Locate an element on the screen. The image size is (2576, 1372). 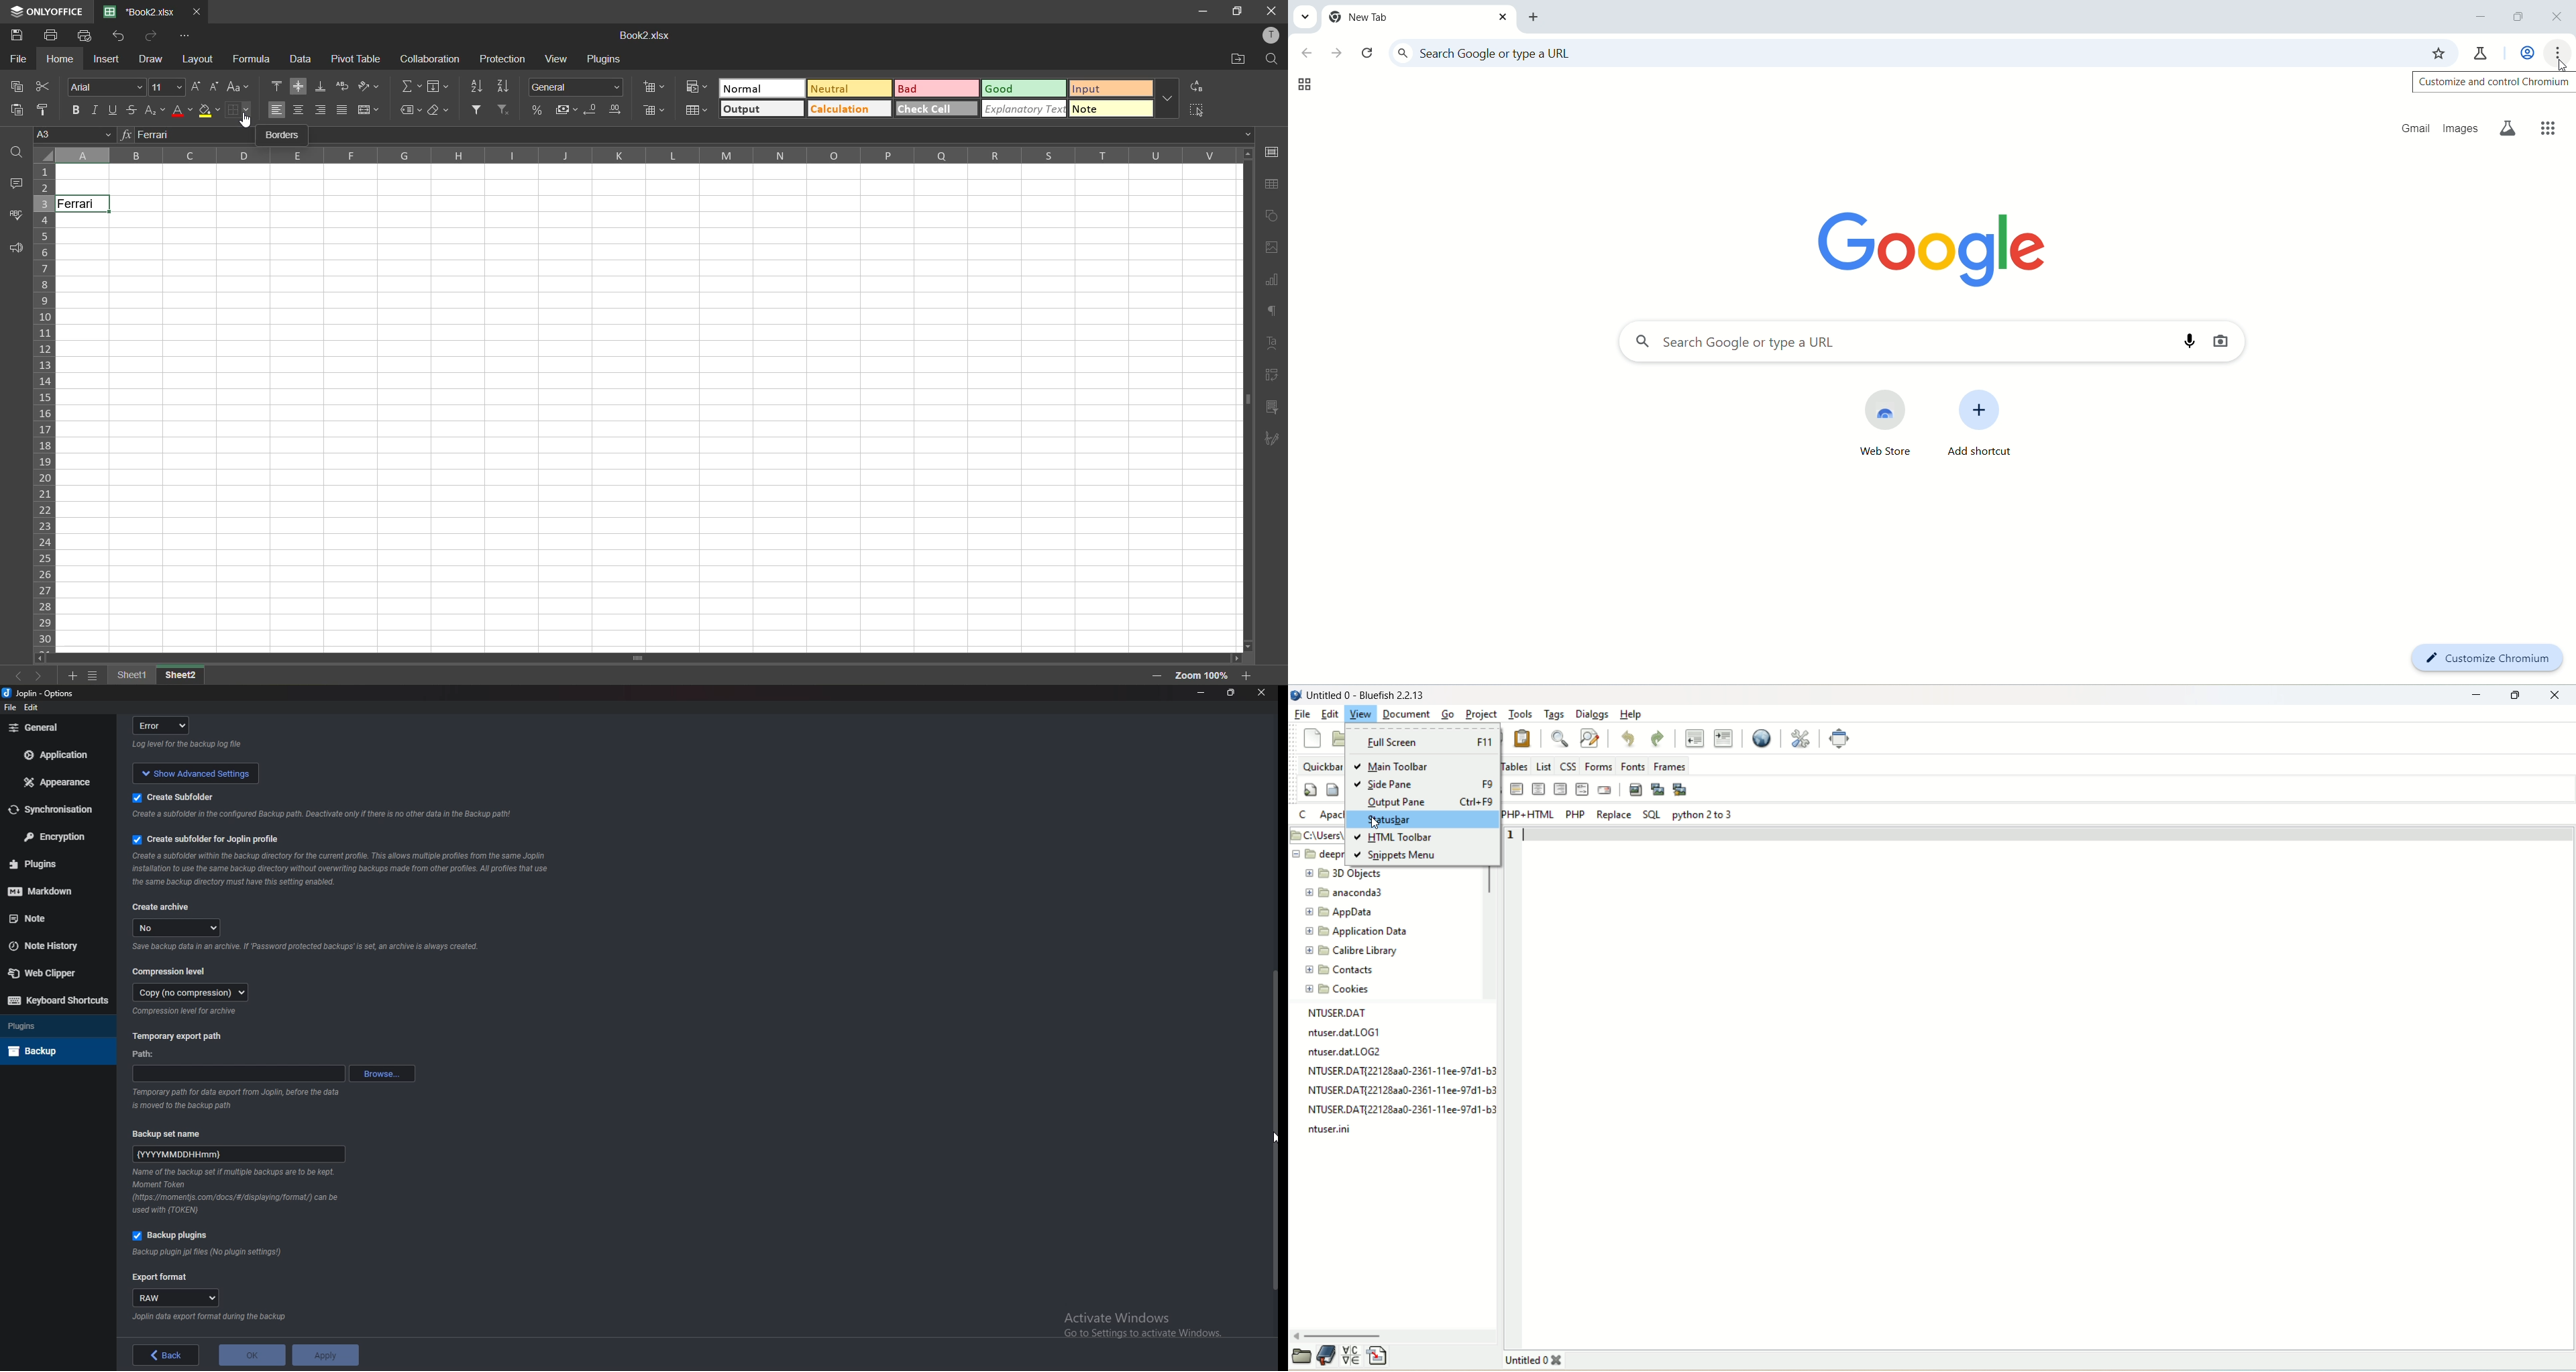
Backup set name is located at coordinates (174, 1133).